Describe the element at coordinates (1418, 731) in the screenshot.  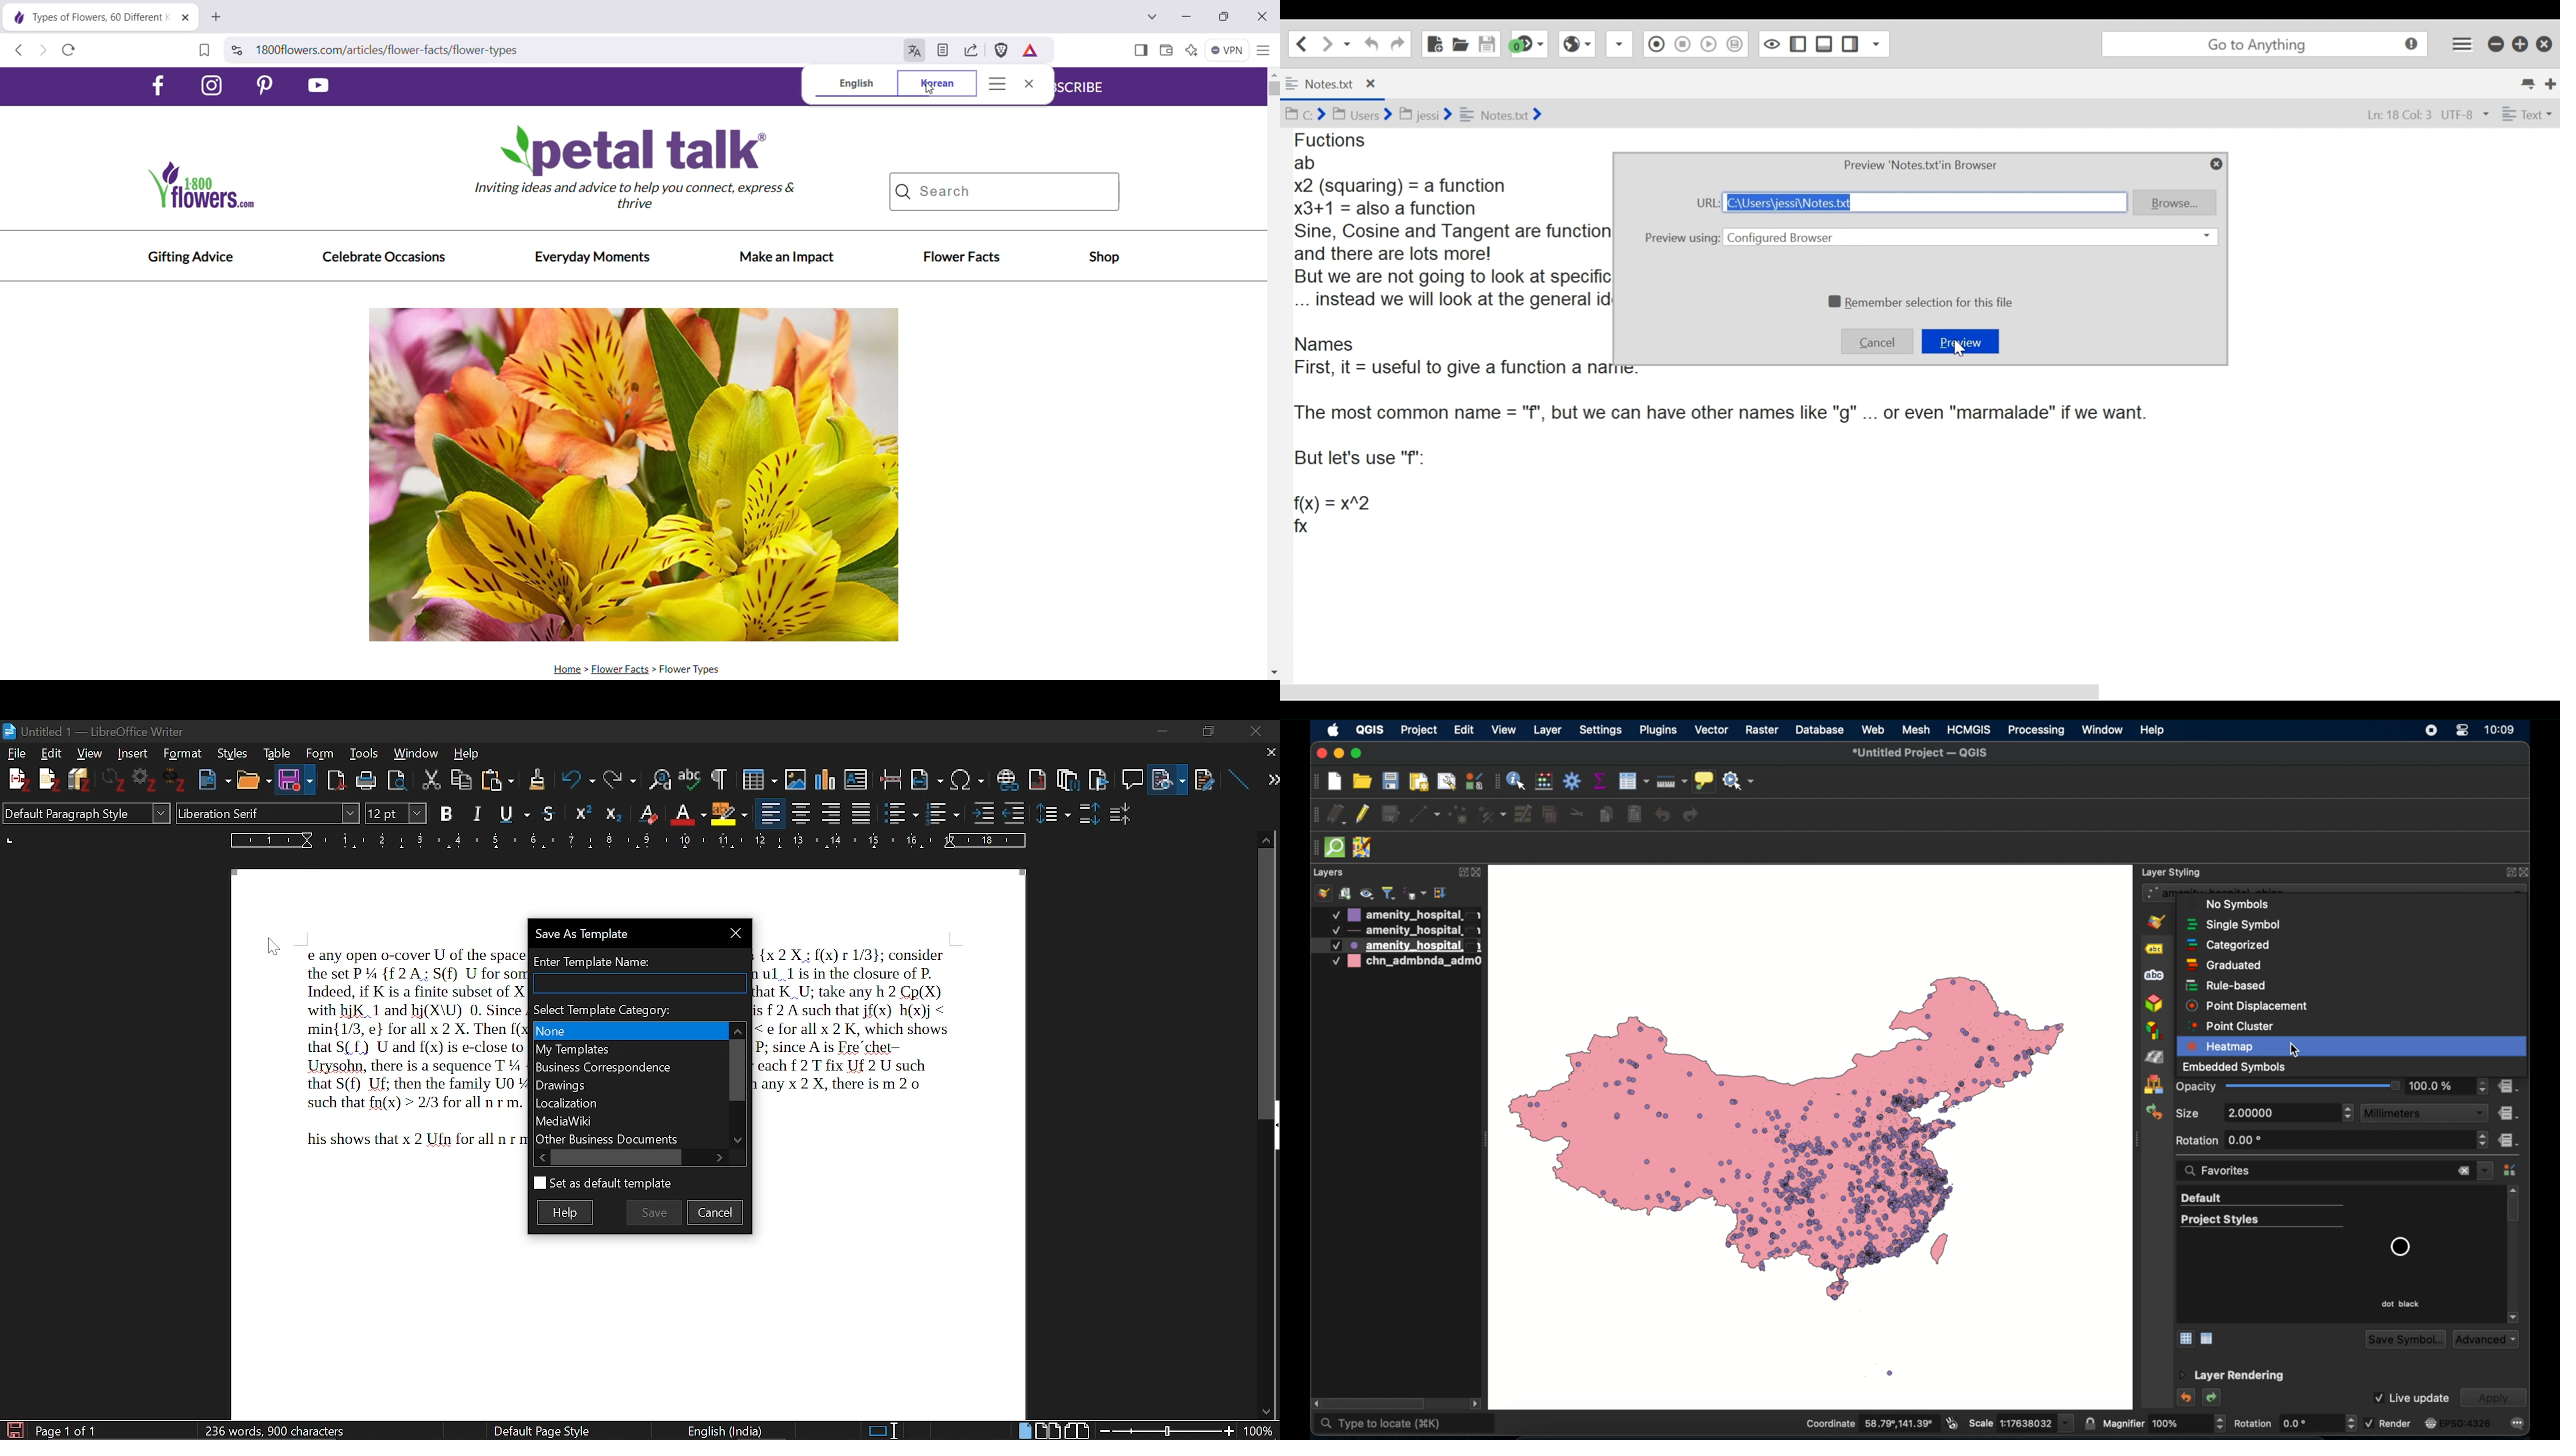
I see `project` at that location.